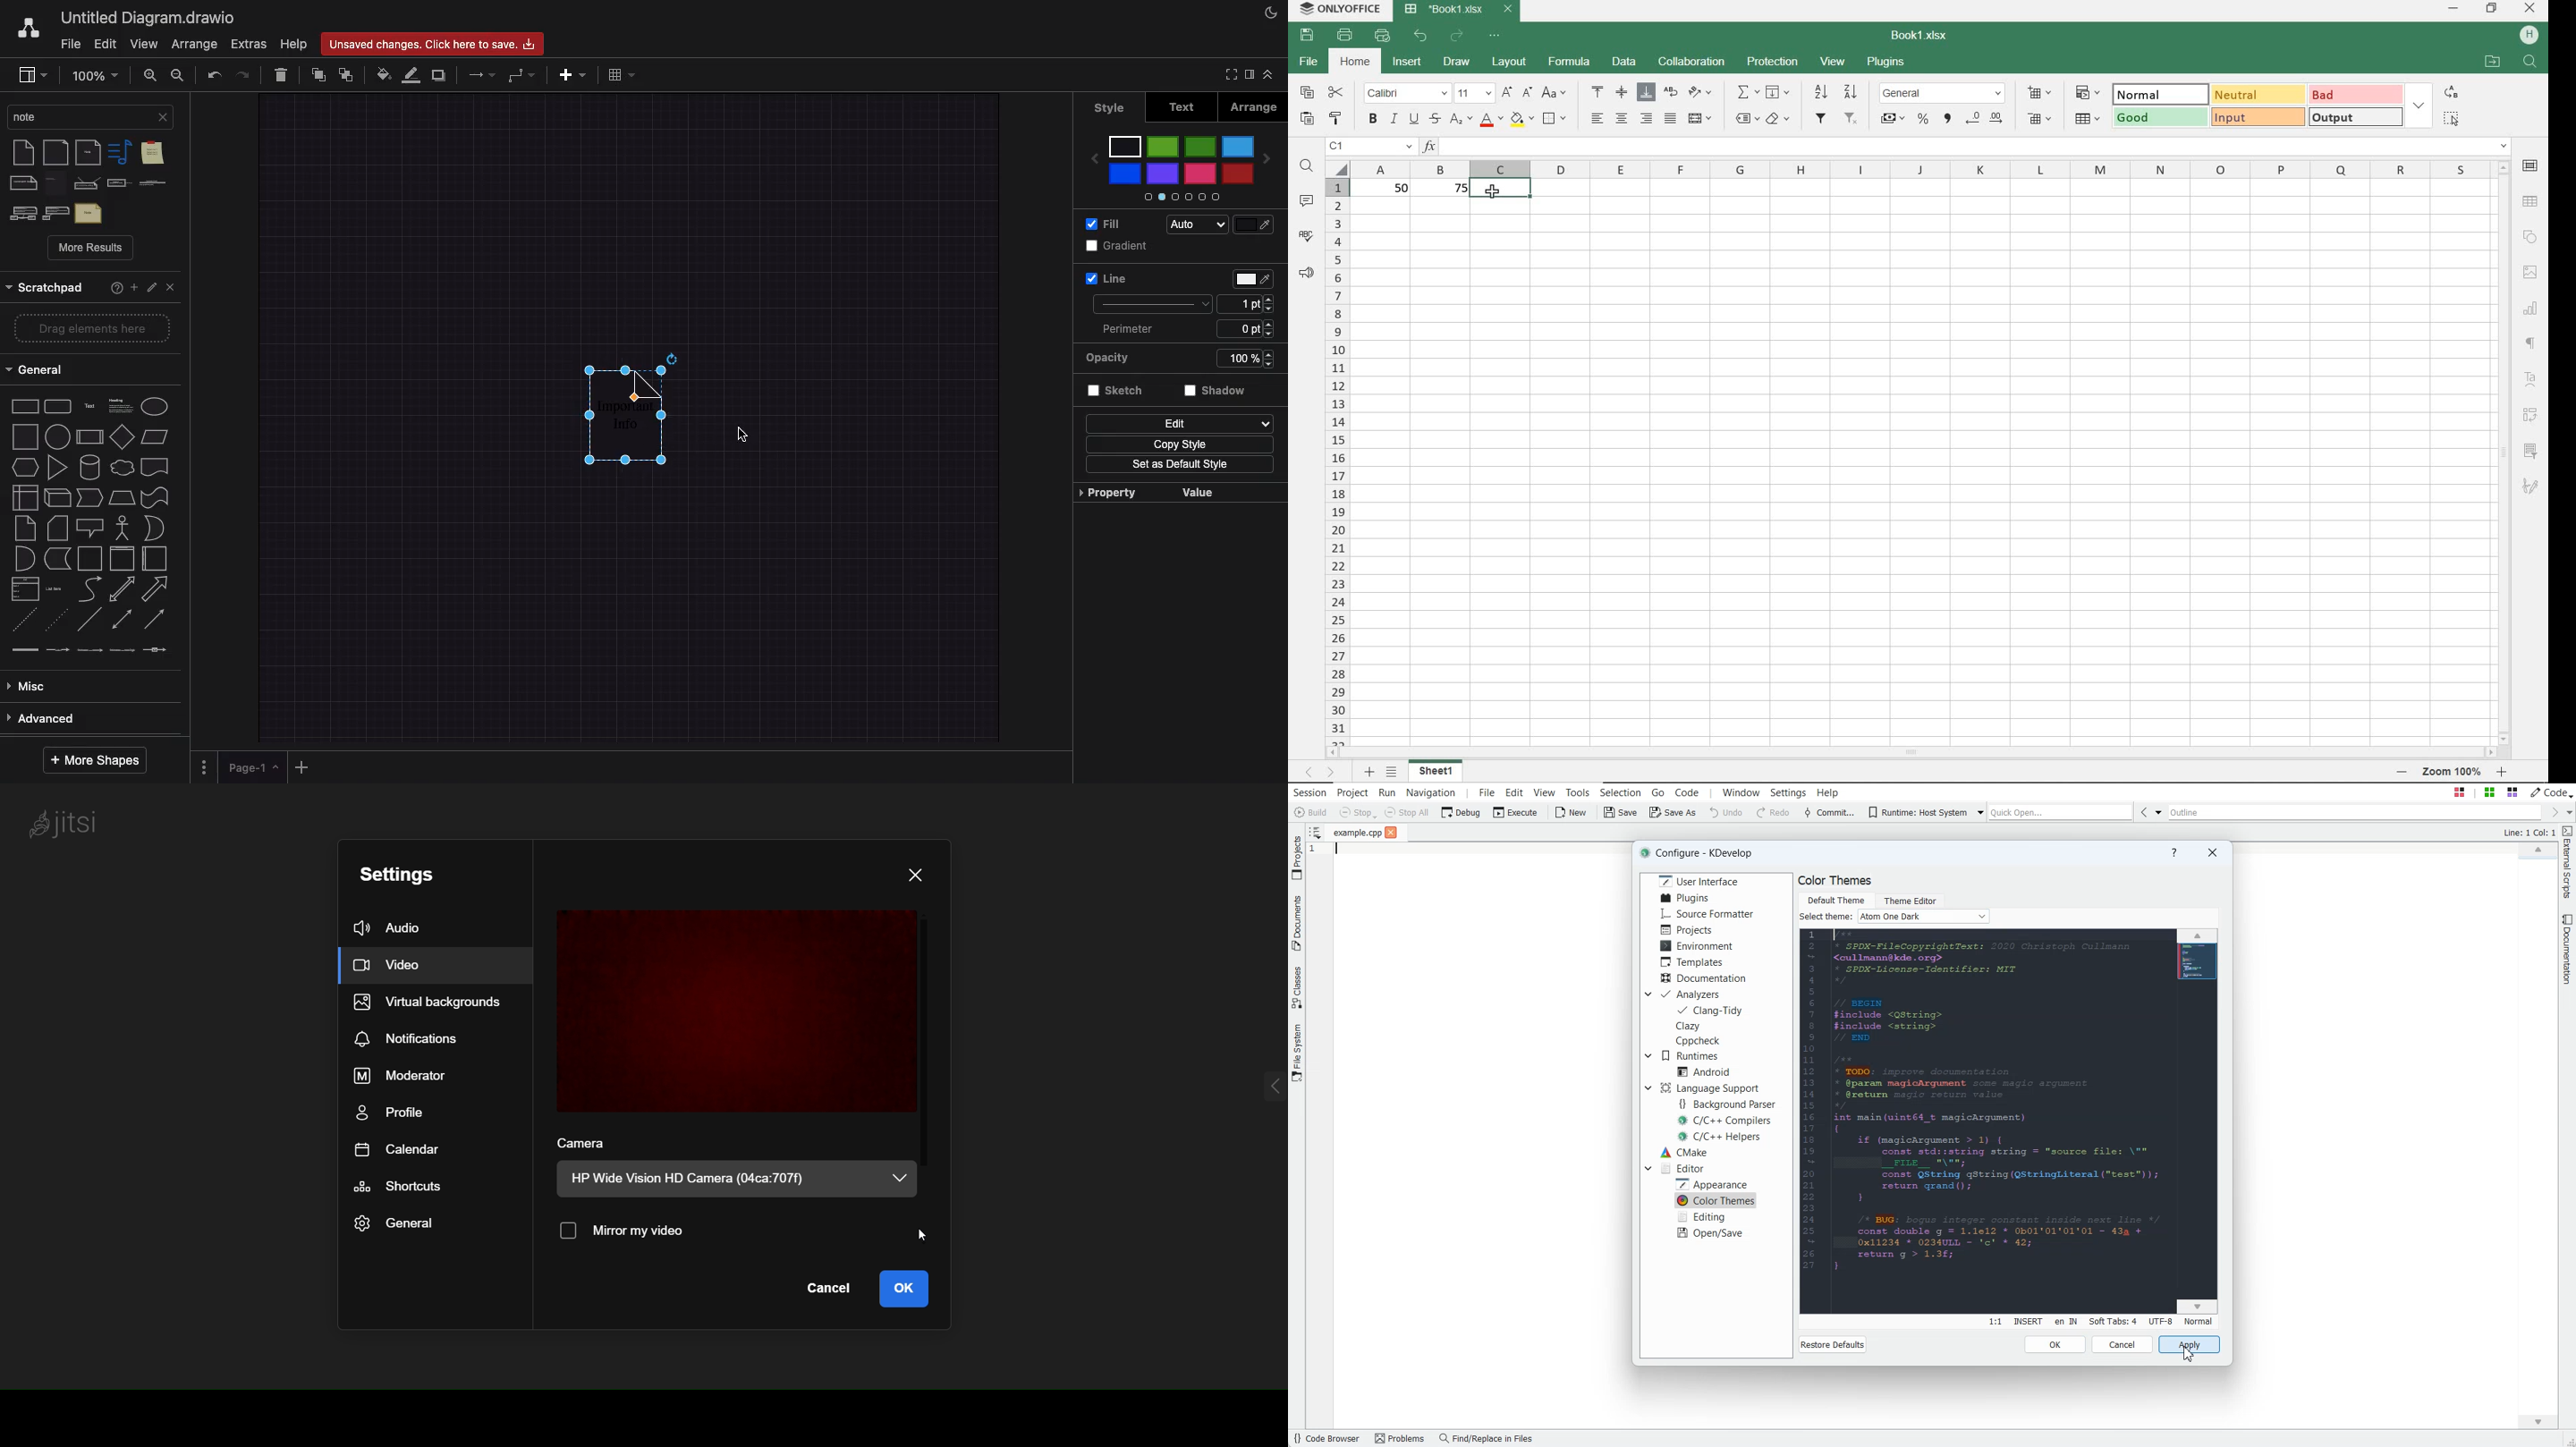 Image resolution: width=2576 pixels, height=1456 pixels. I want to click on note , so click(21, 153).